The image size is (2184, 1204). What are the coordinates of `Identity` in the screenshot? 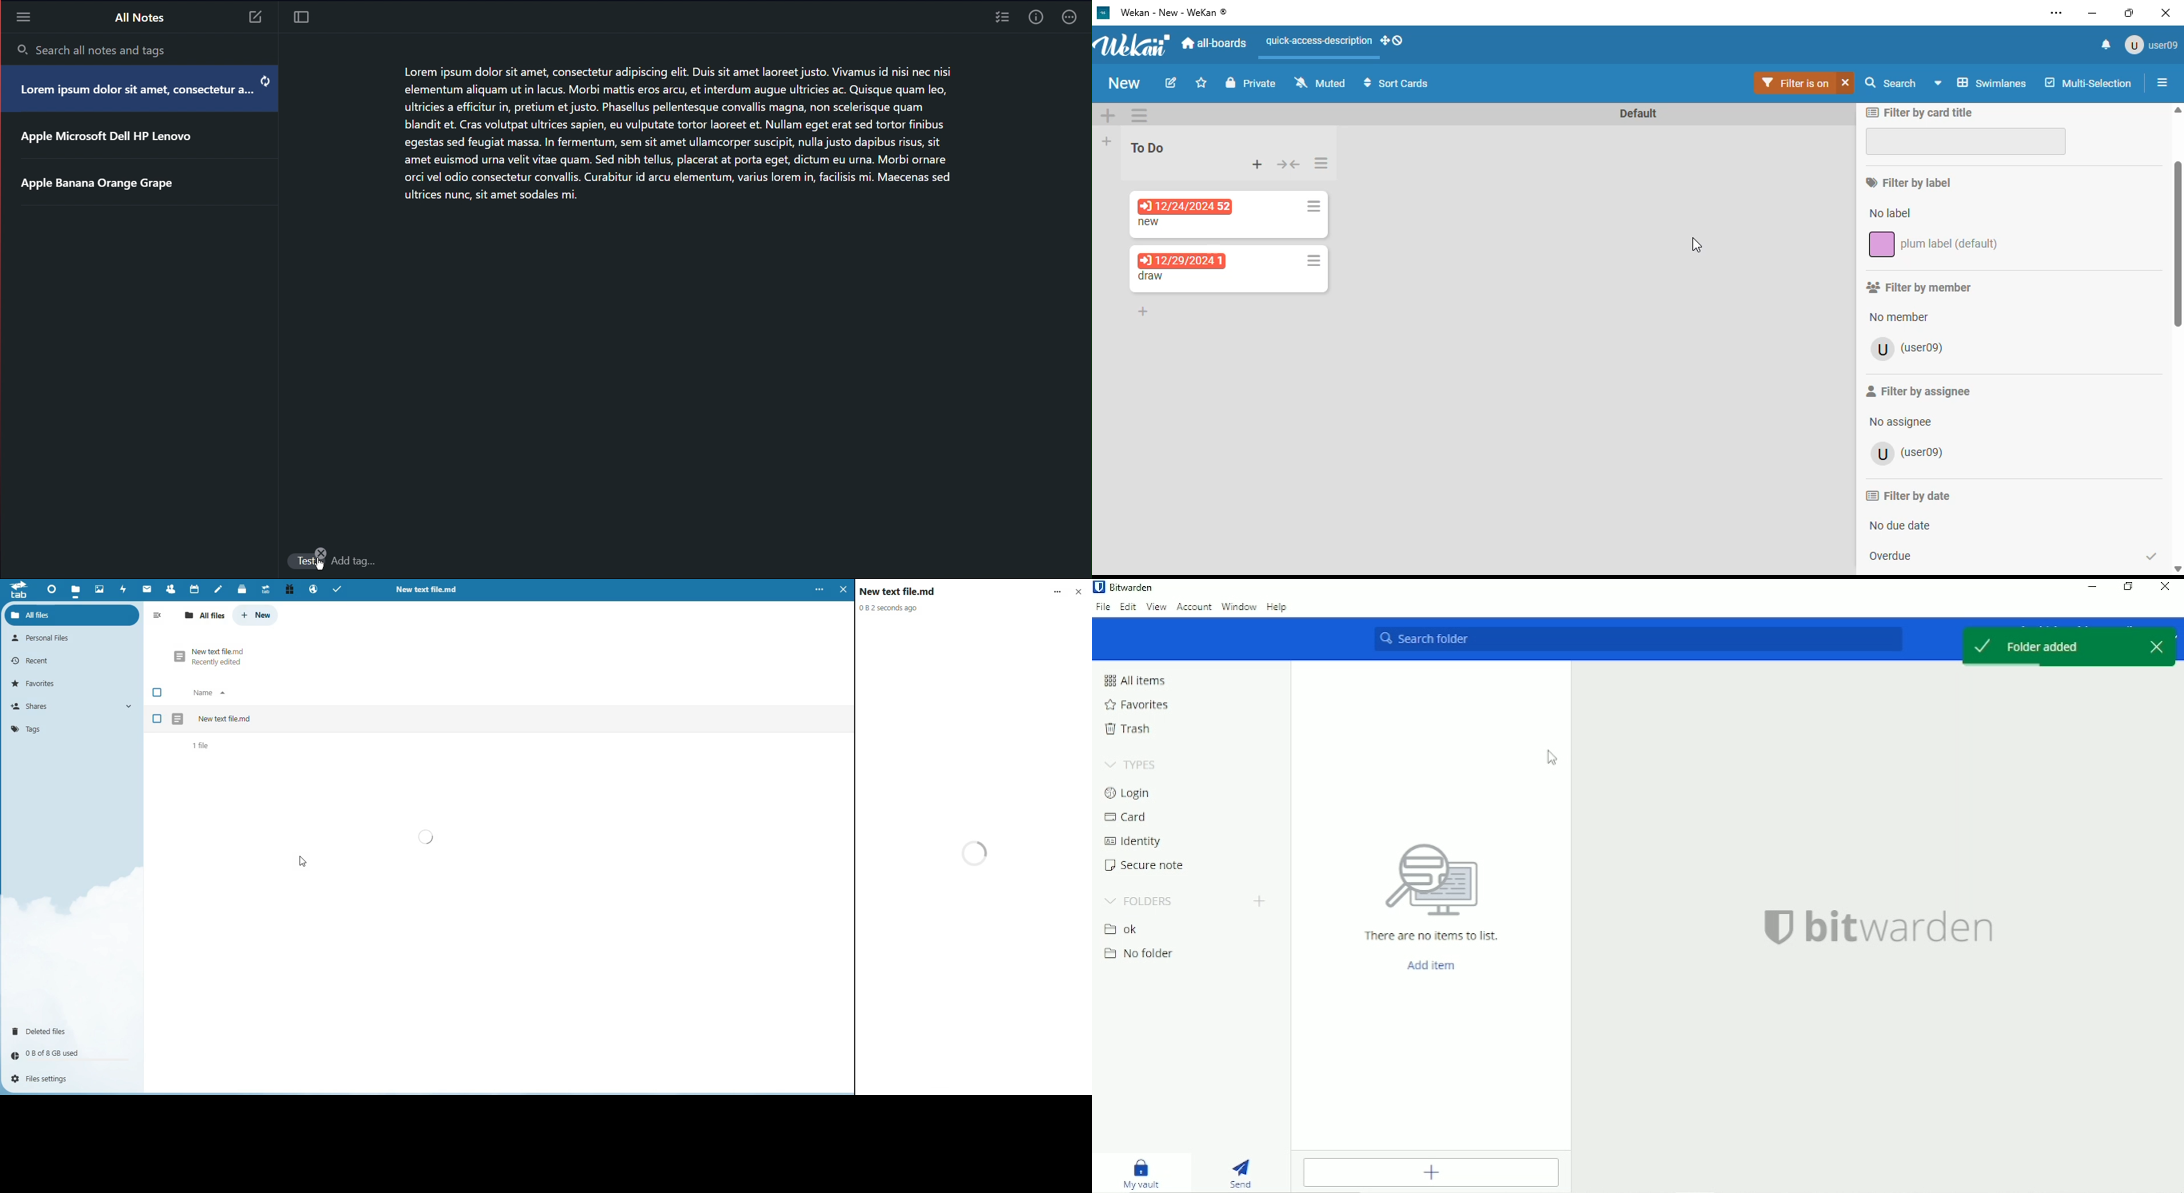 It's located at (1138, 843).